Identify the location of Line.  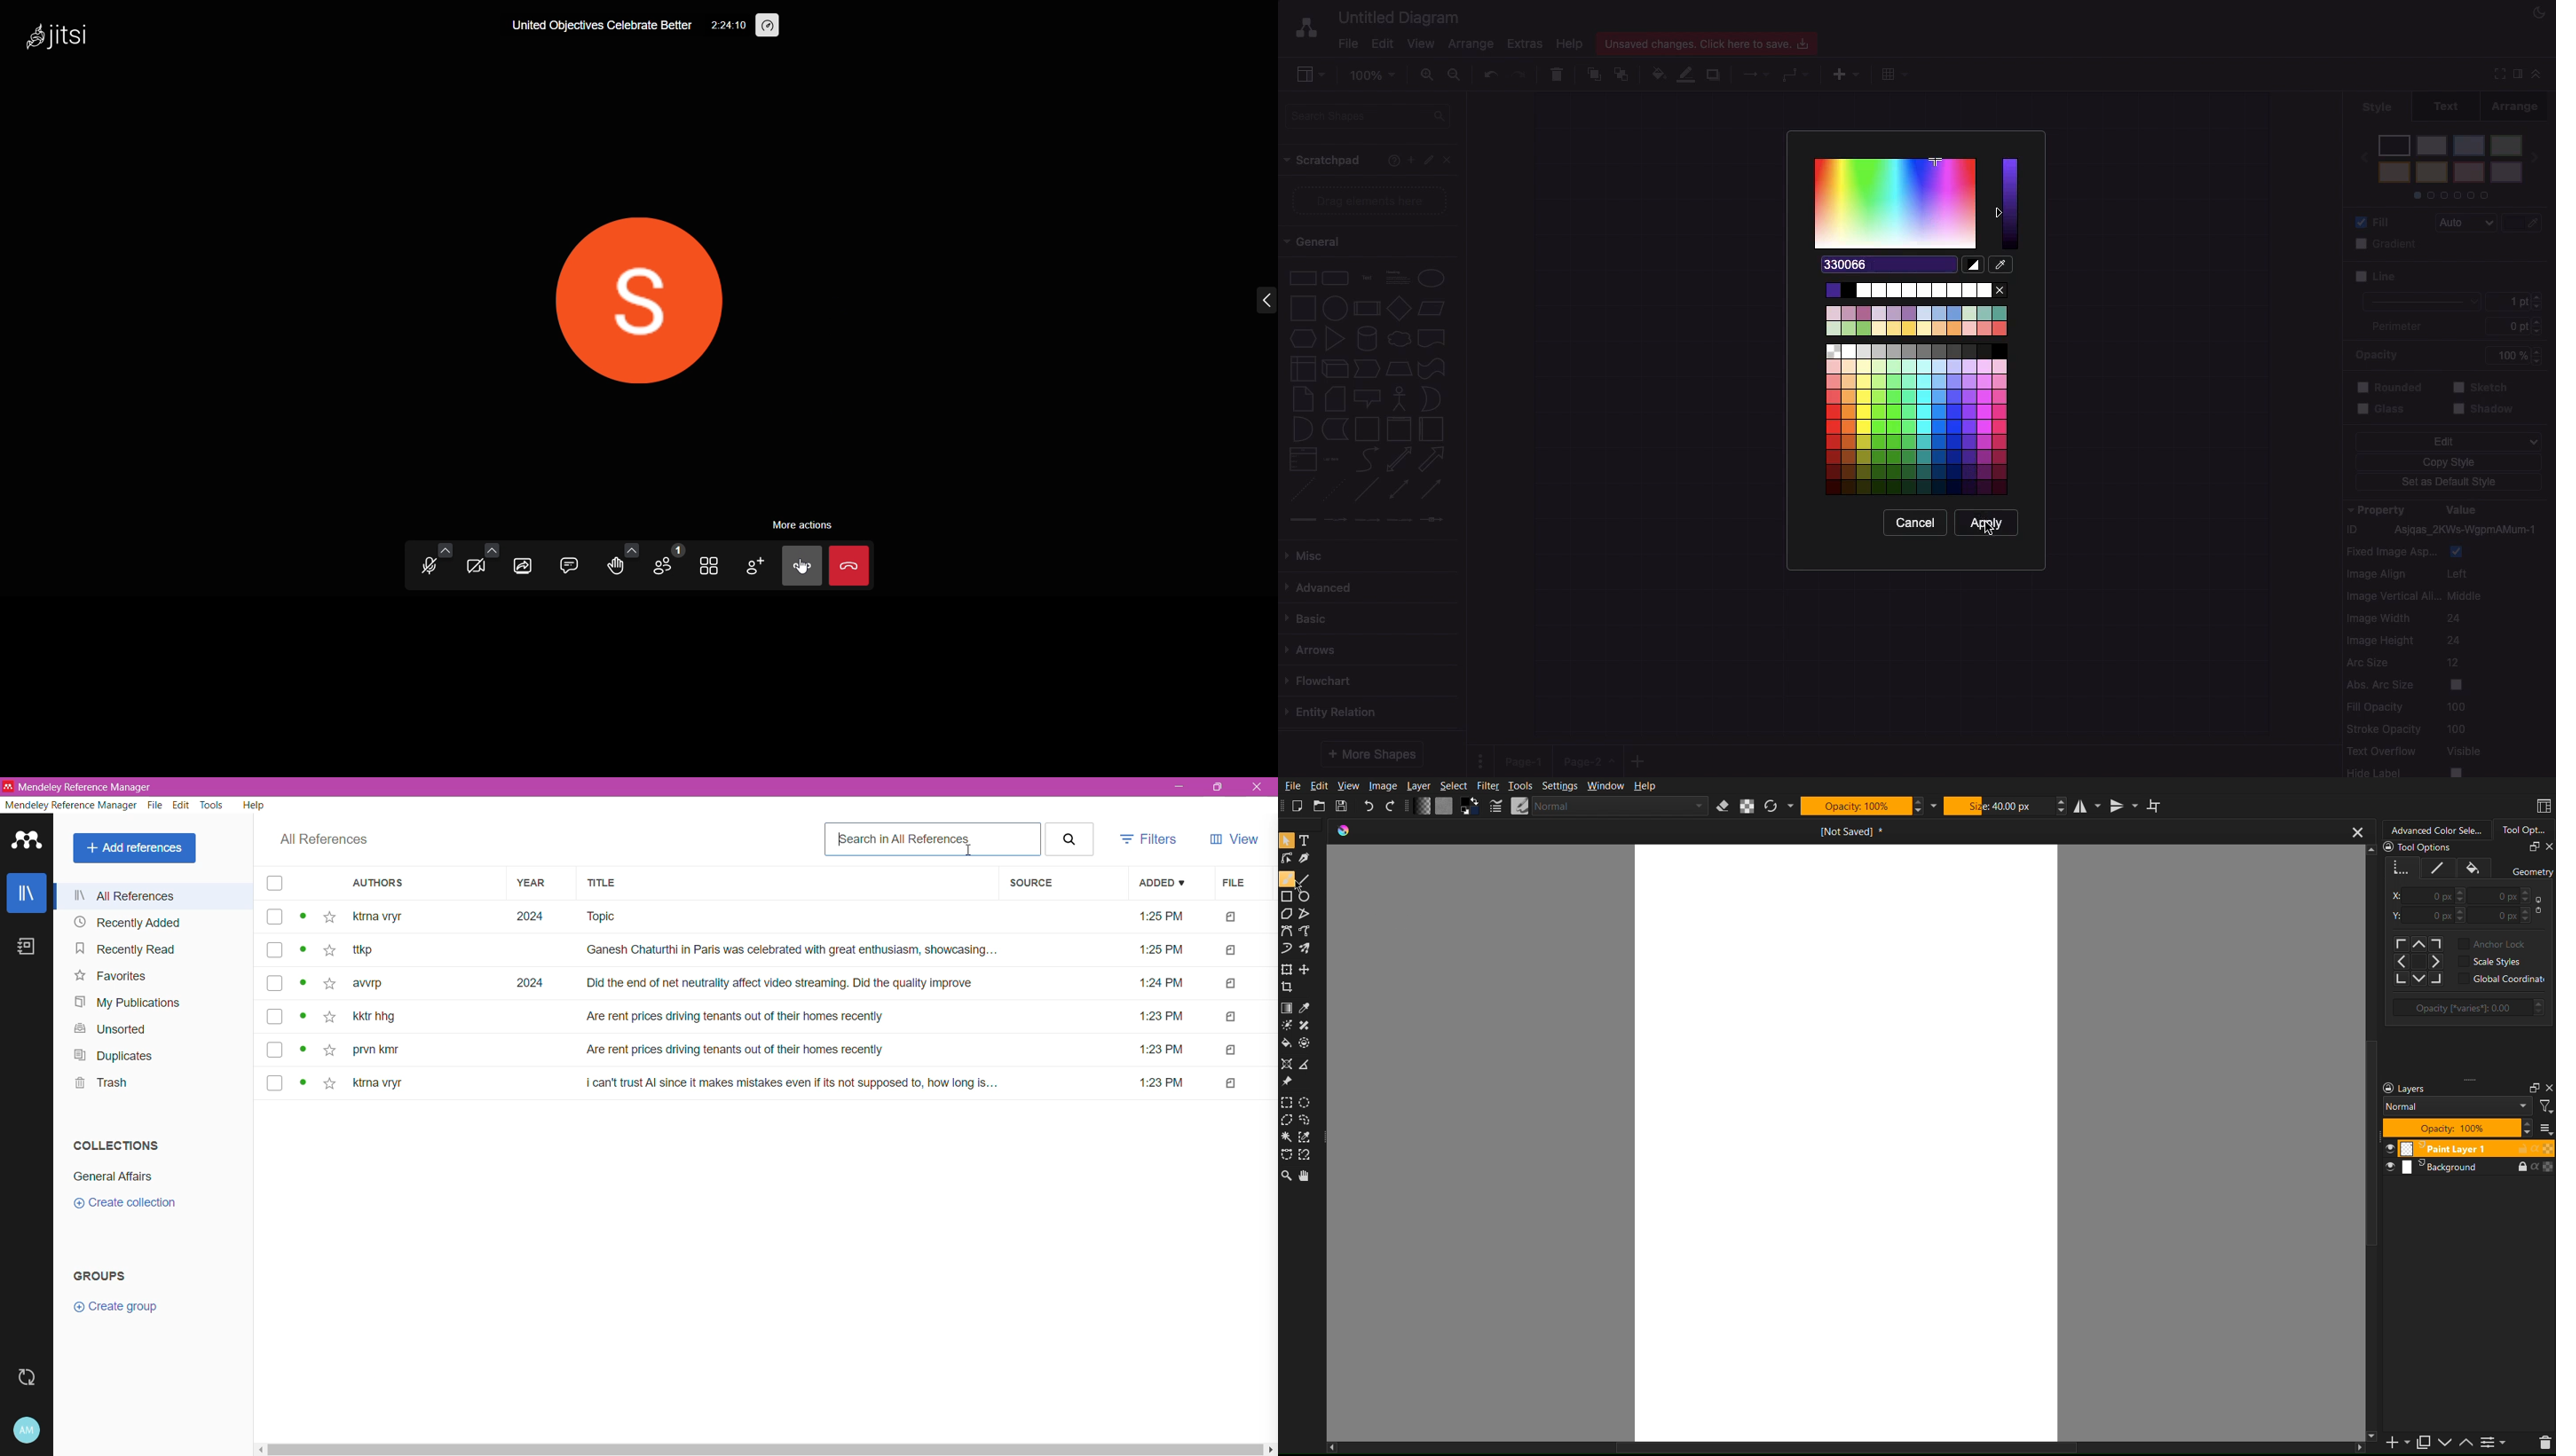
(1311, 879).